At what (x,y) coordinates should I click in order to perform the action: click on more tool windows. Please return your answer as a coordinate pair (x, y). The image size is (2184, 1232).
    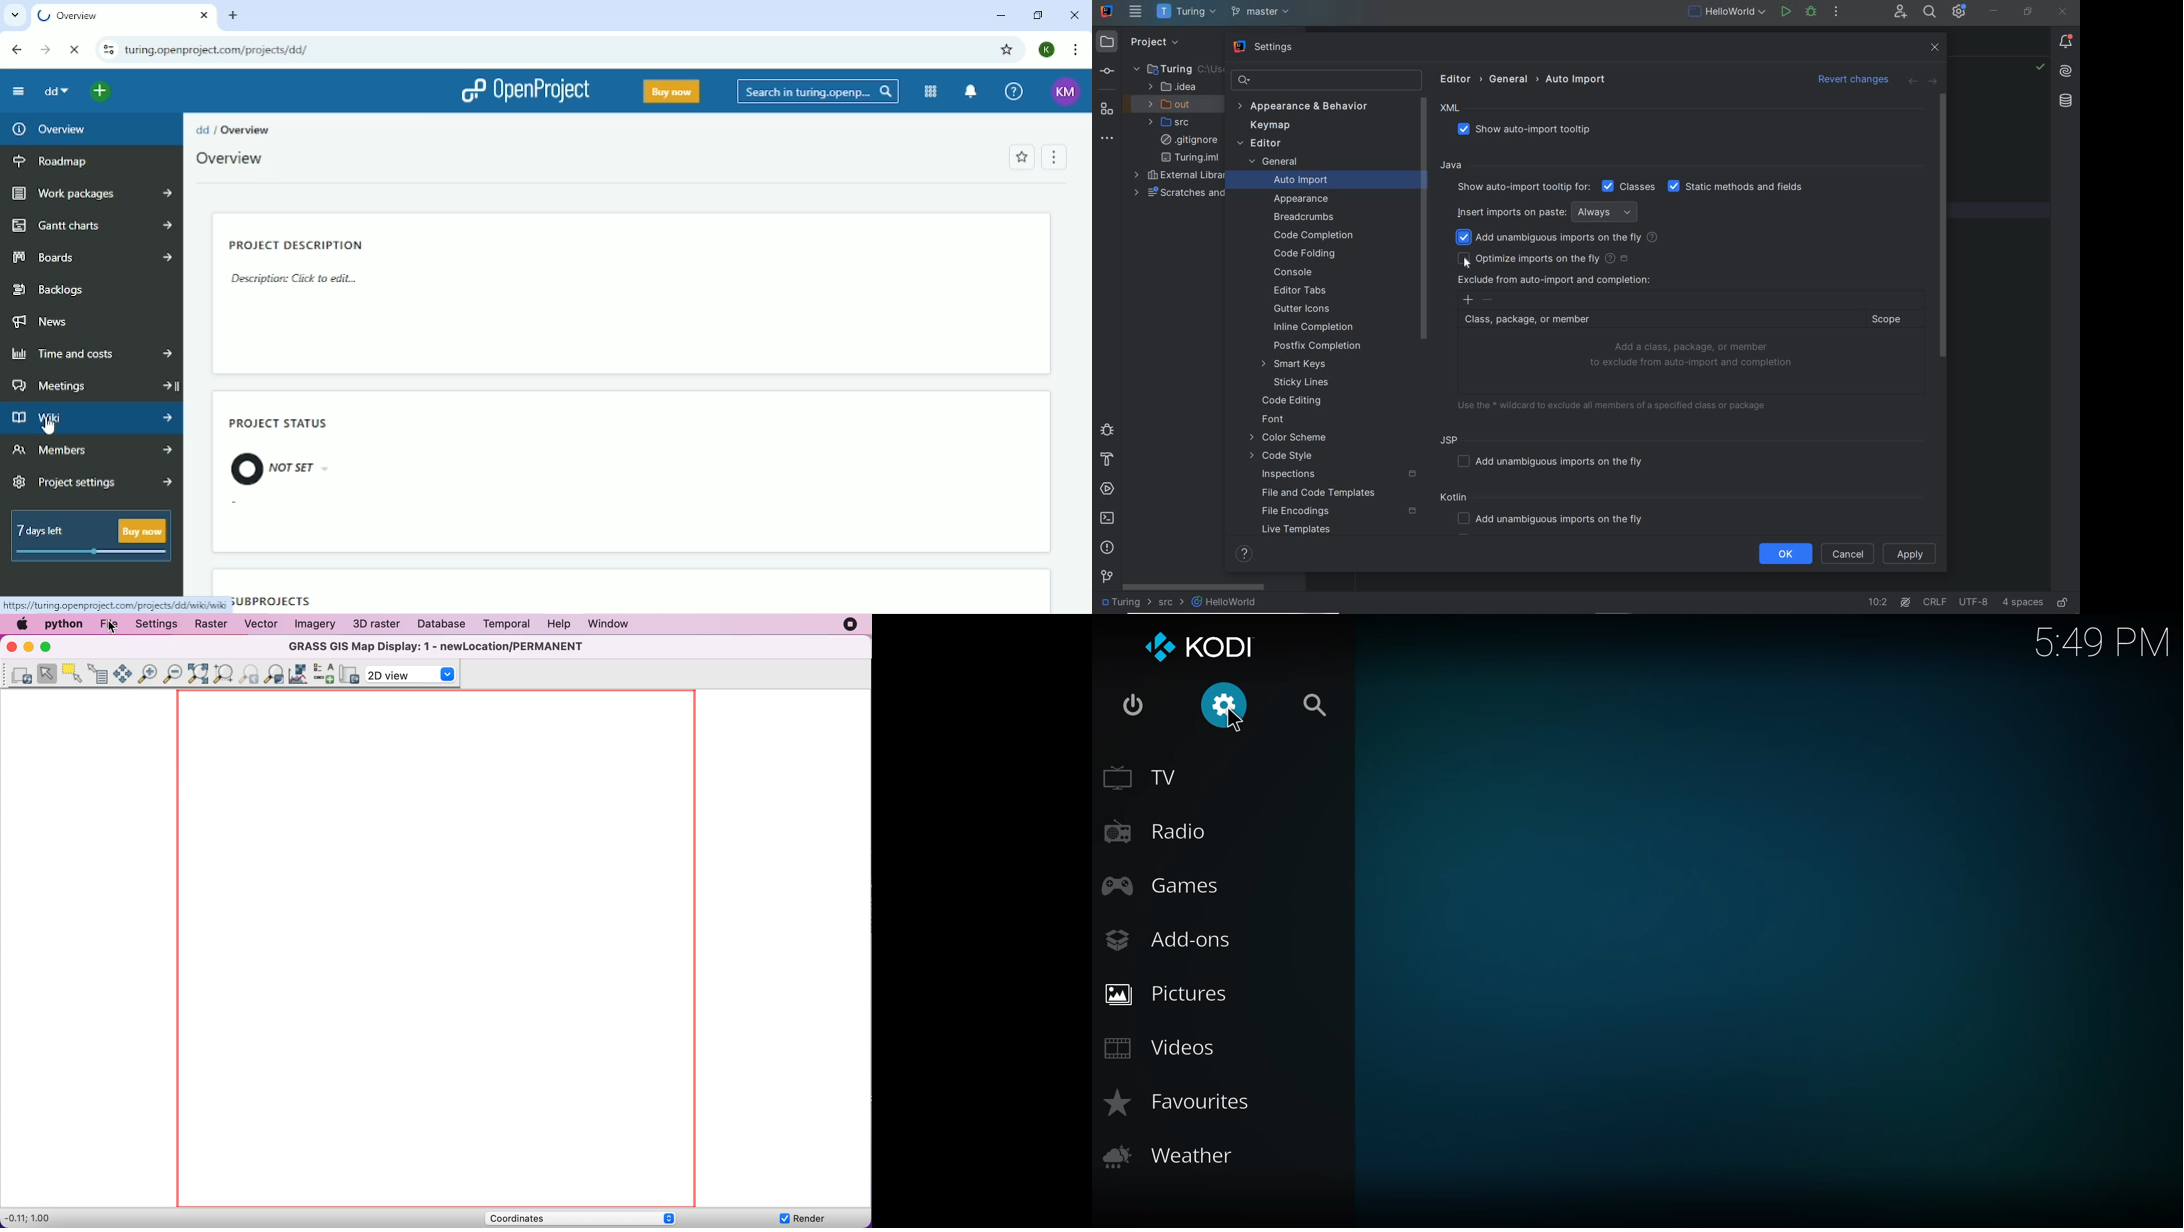
    Looking at the image, I should click on (1108, 139).